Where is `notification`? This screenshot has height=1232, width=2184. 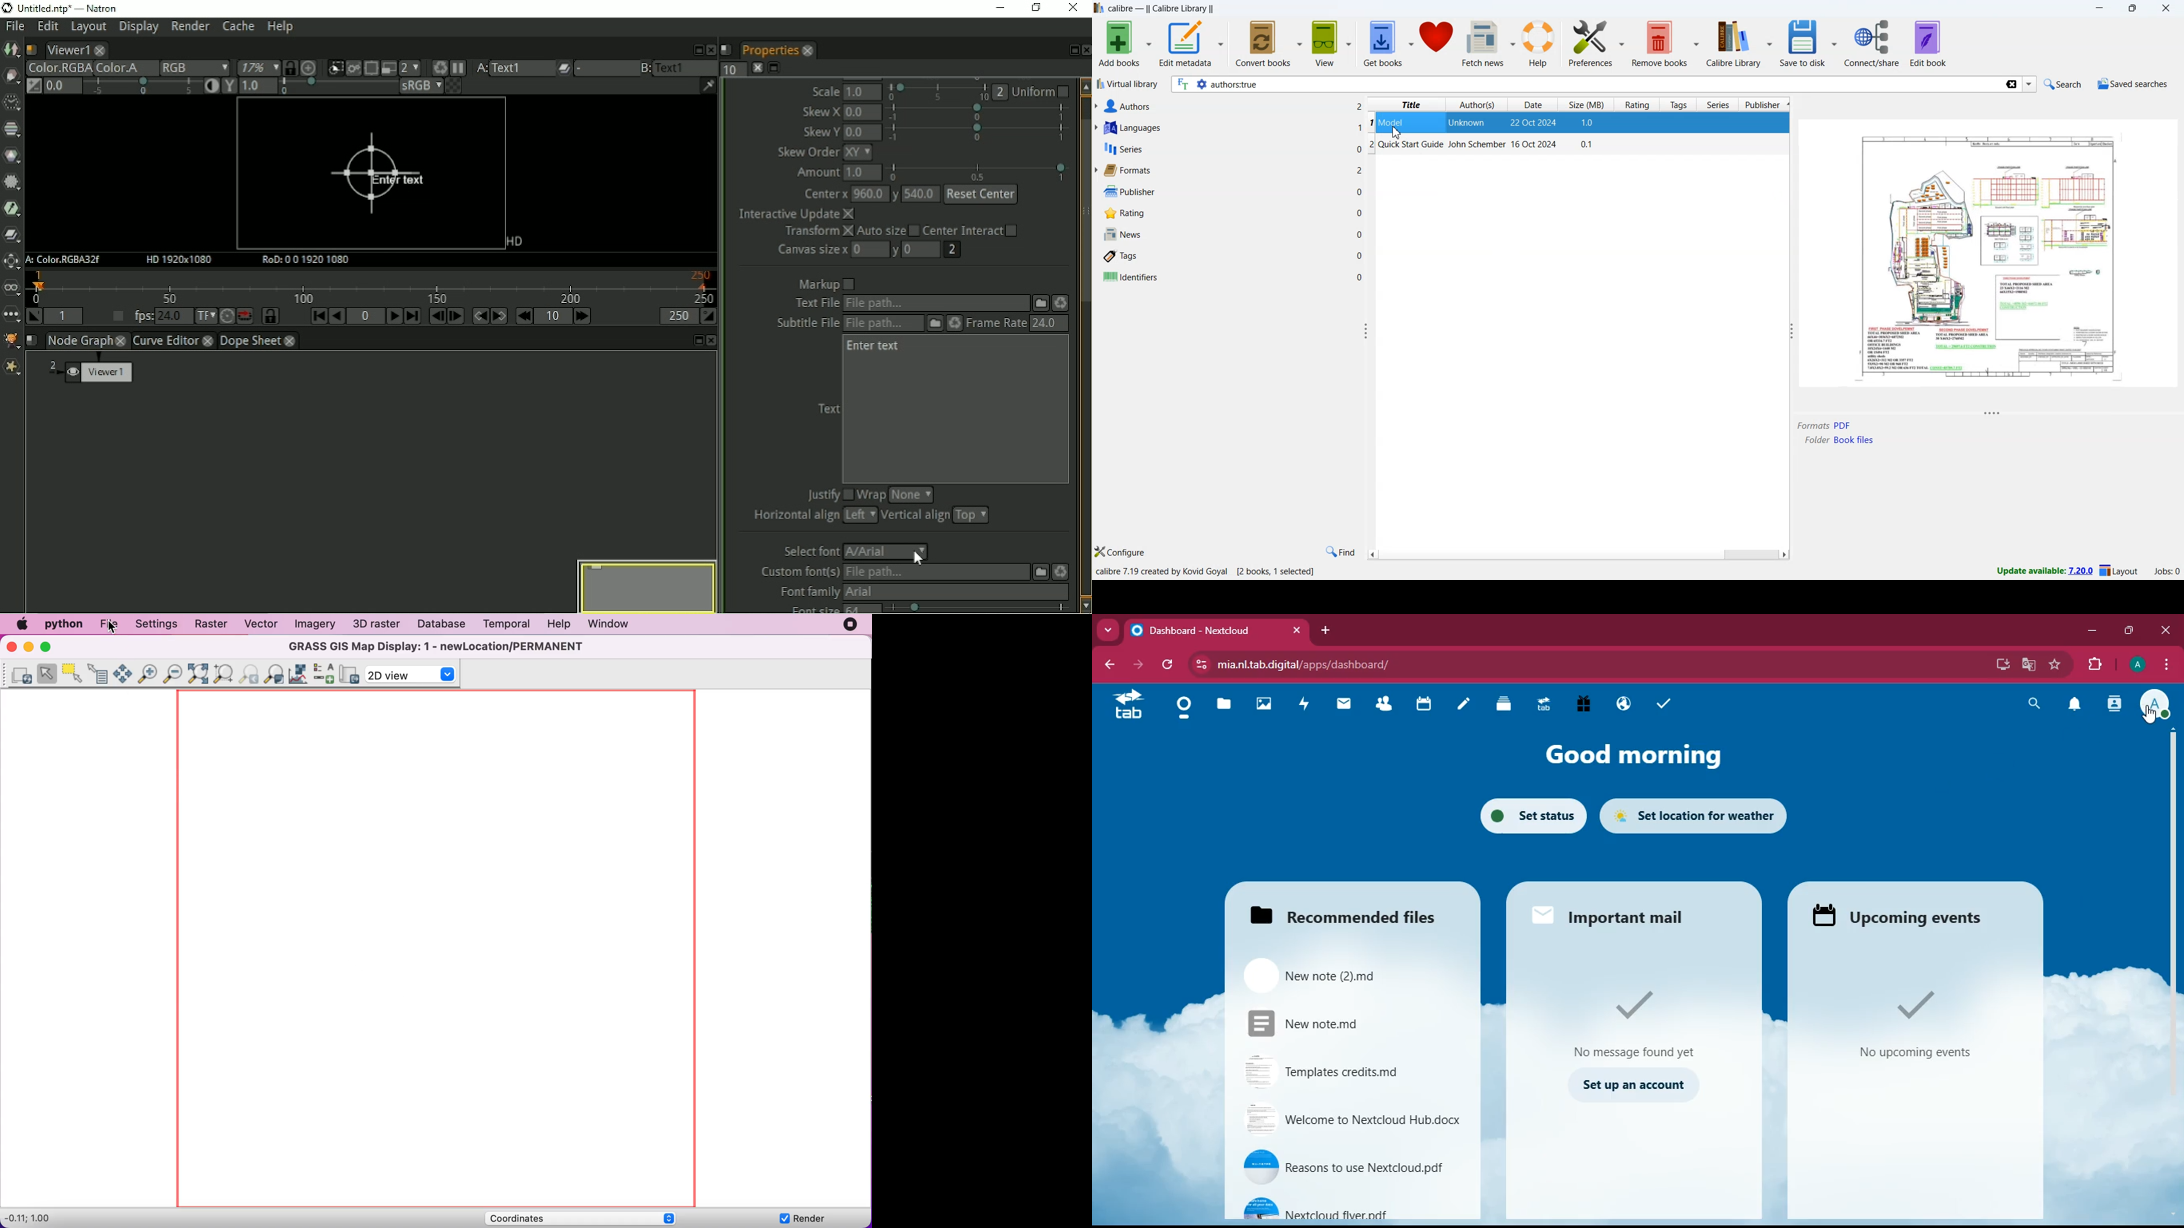 notification is located at coordinates (2075, 705).